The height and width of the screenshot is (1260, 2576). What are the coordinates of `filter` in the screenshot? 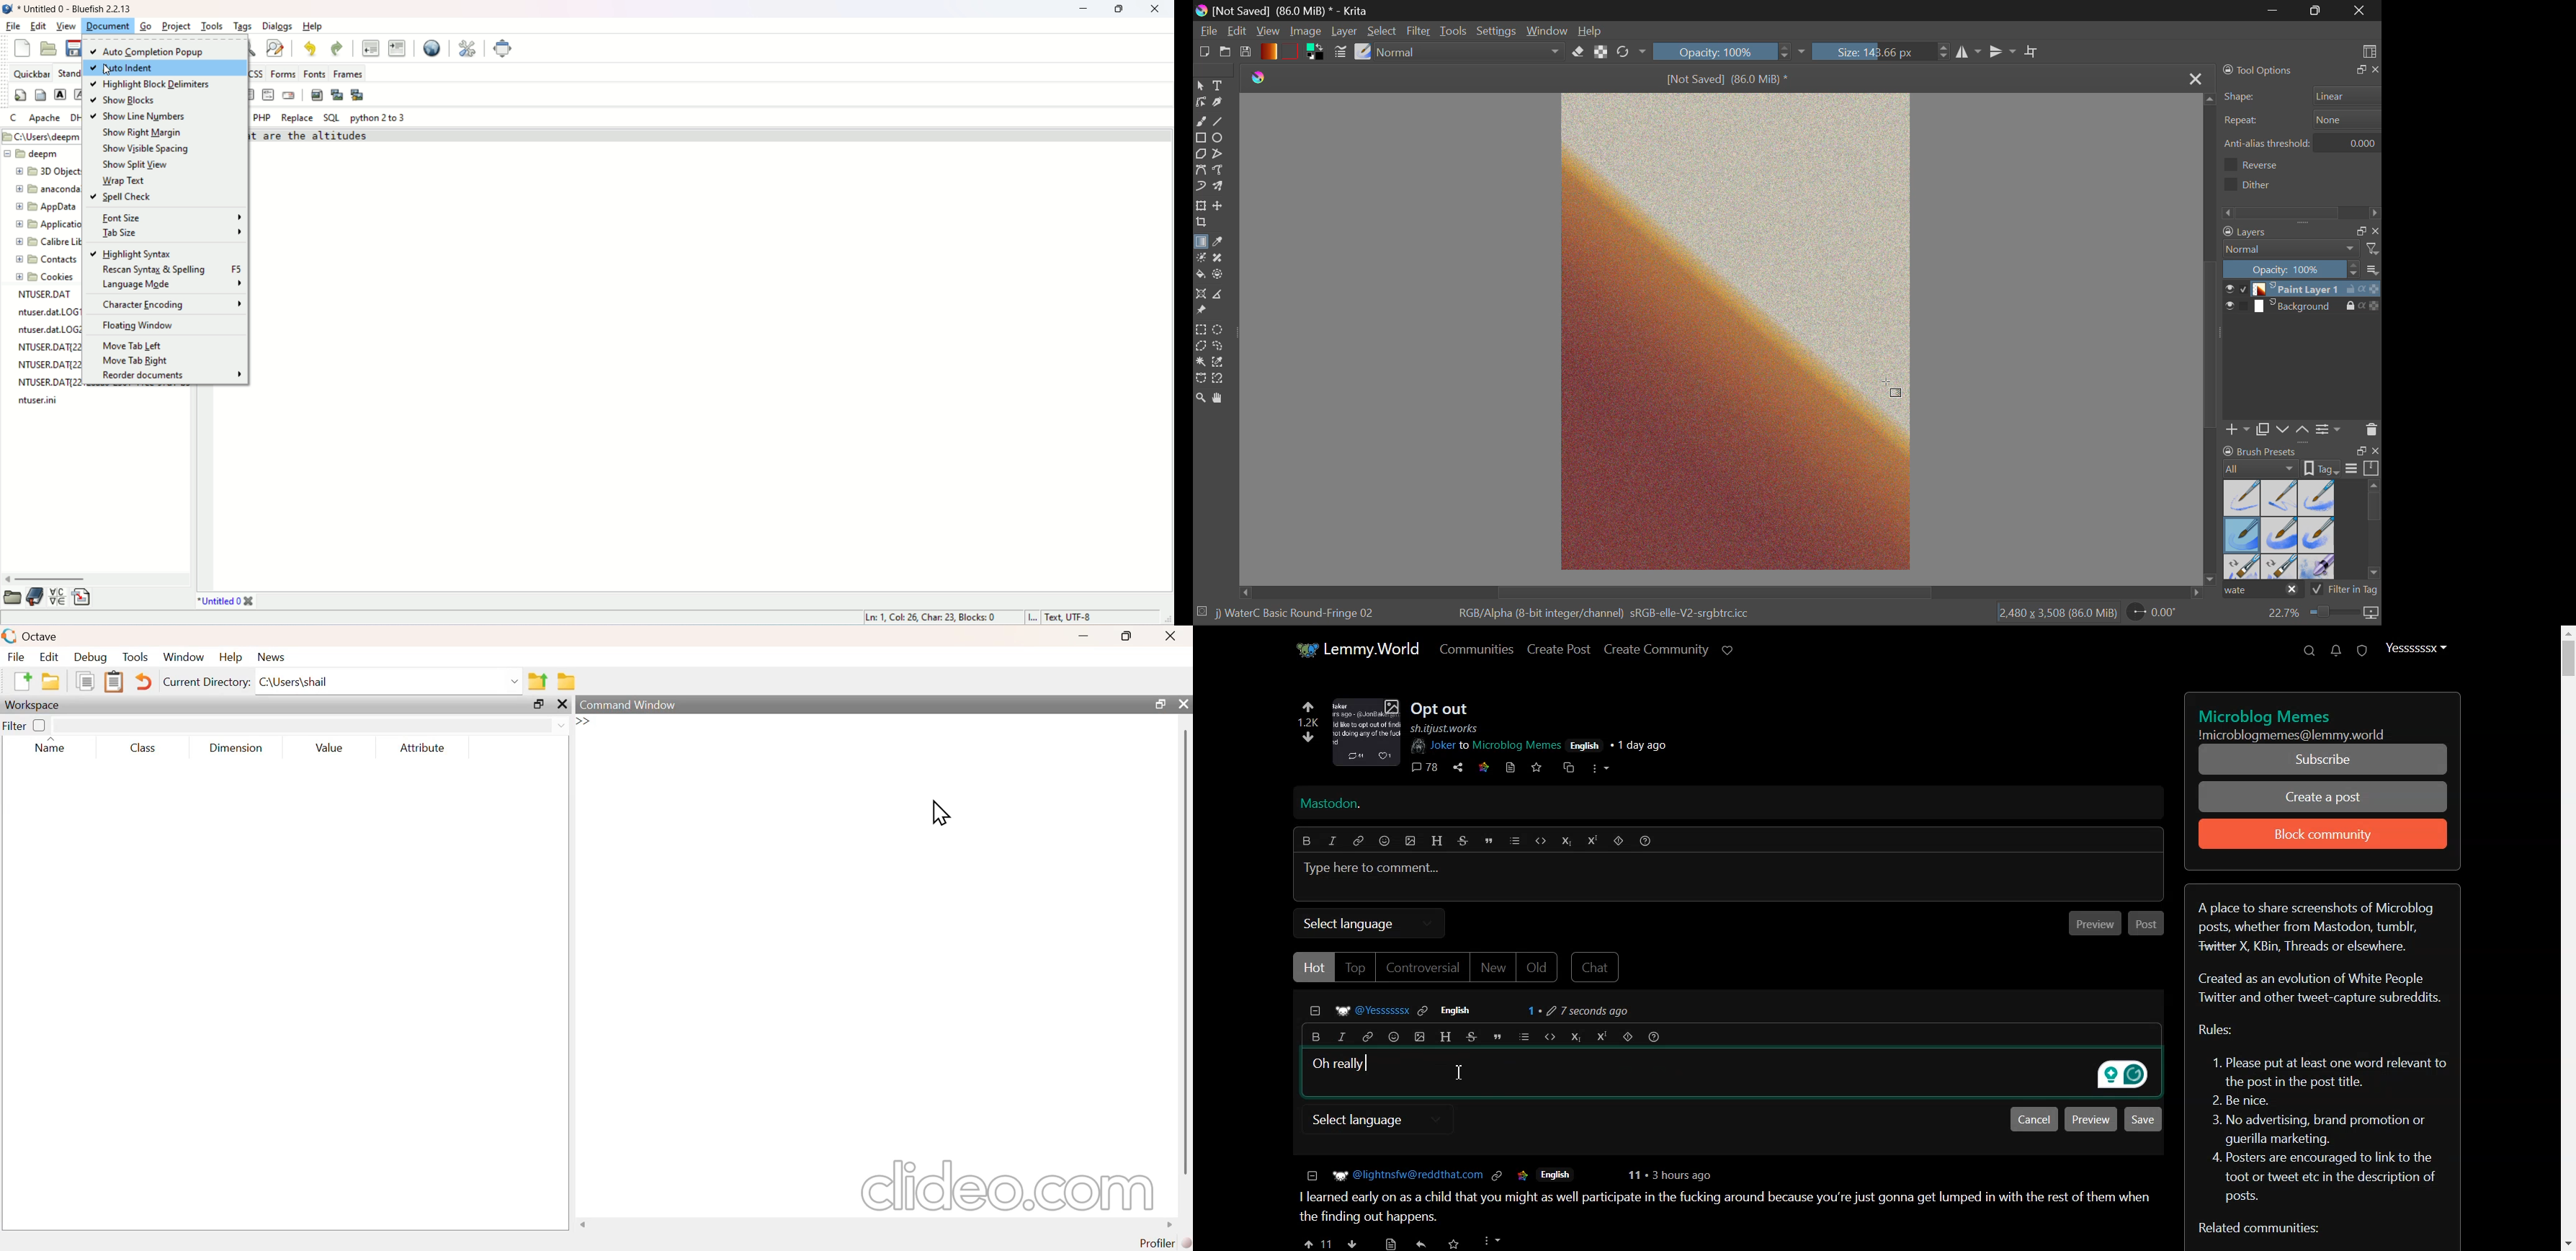 It's located at (25, 725).